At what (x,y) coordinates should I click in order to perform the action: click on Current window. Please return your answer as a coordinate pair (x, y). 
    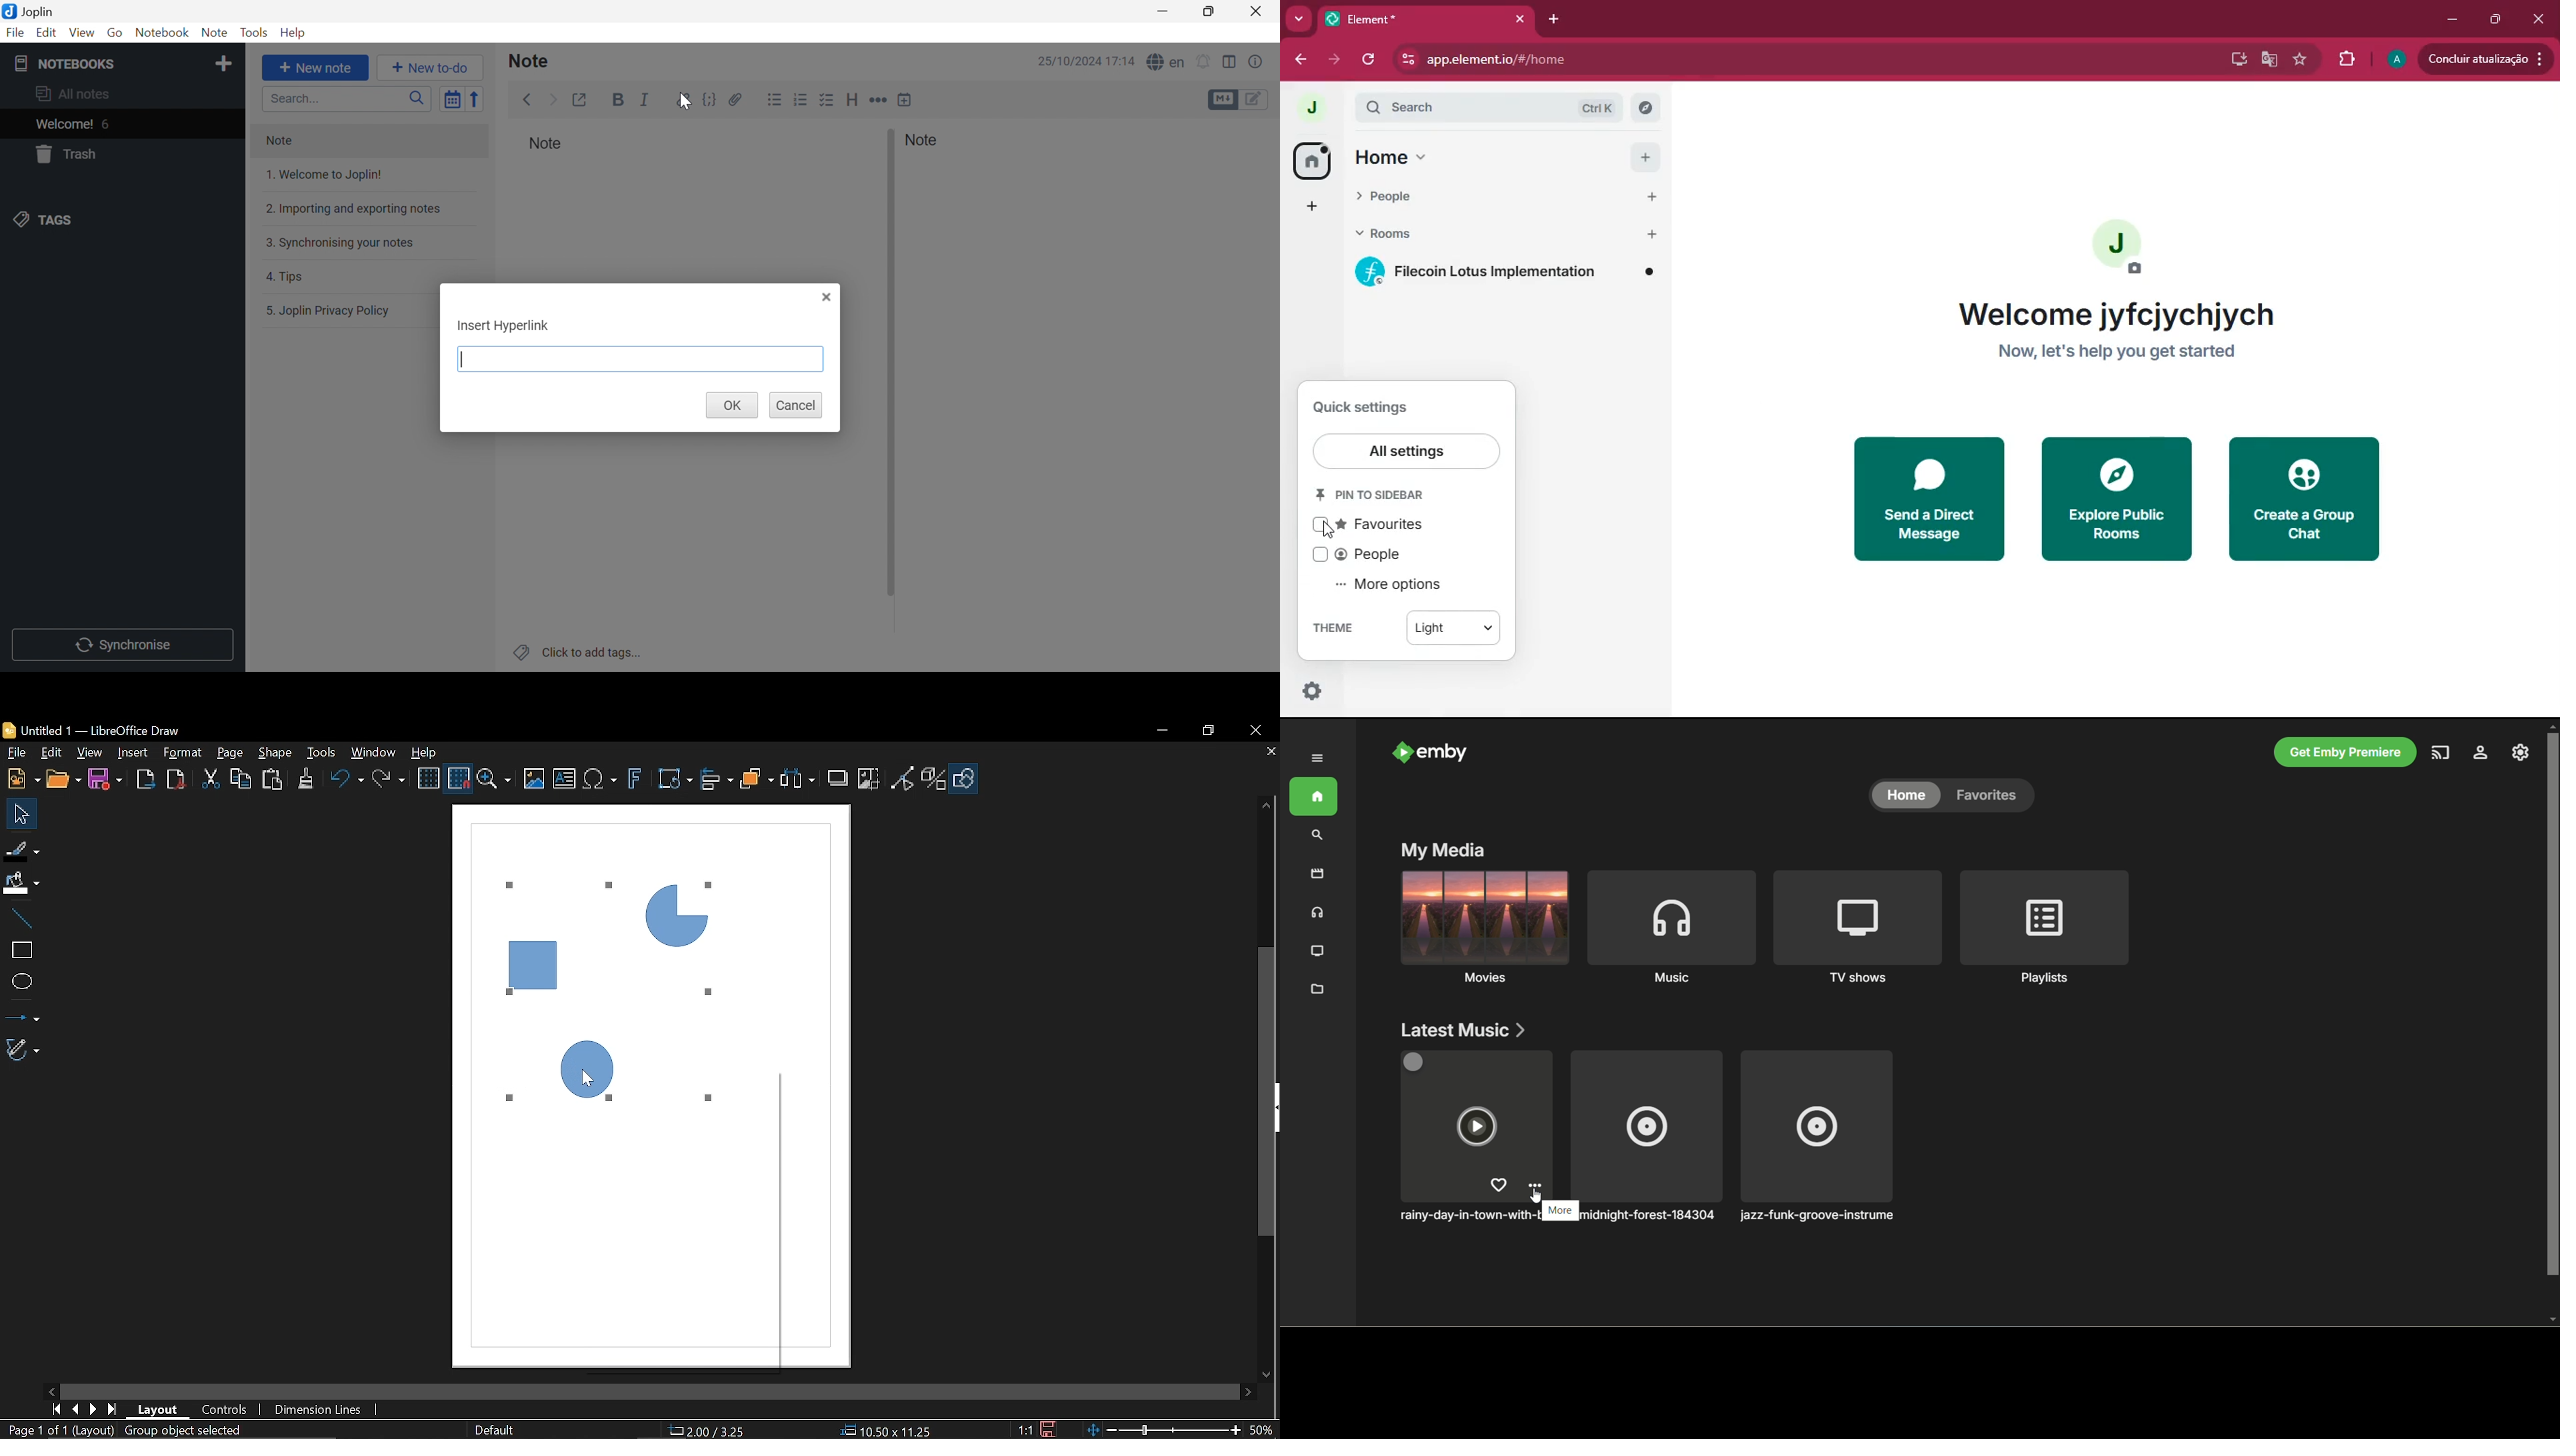
    Looking at the image, I should click on (96, 730).